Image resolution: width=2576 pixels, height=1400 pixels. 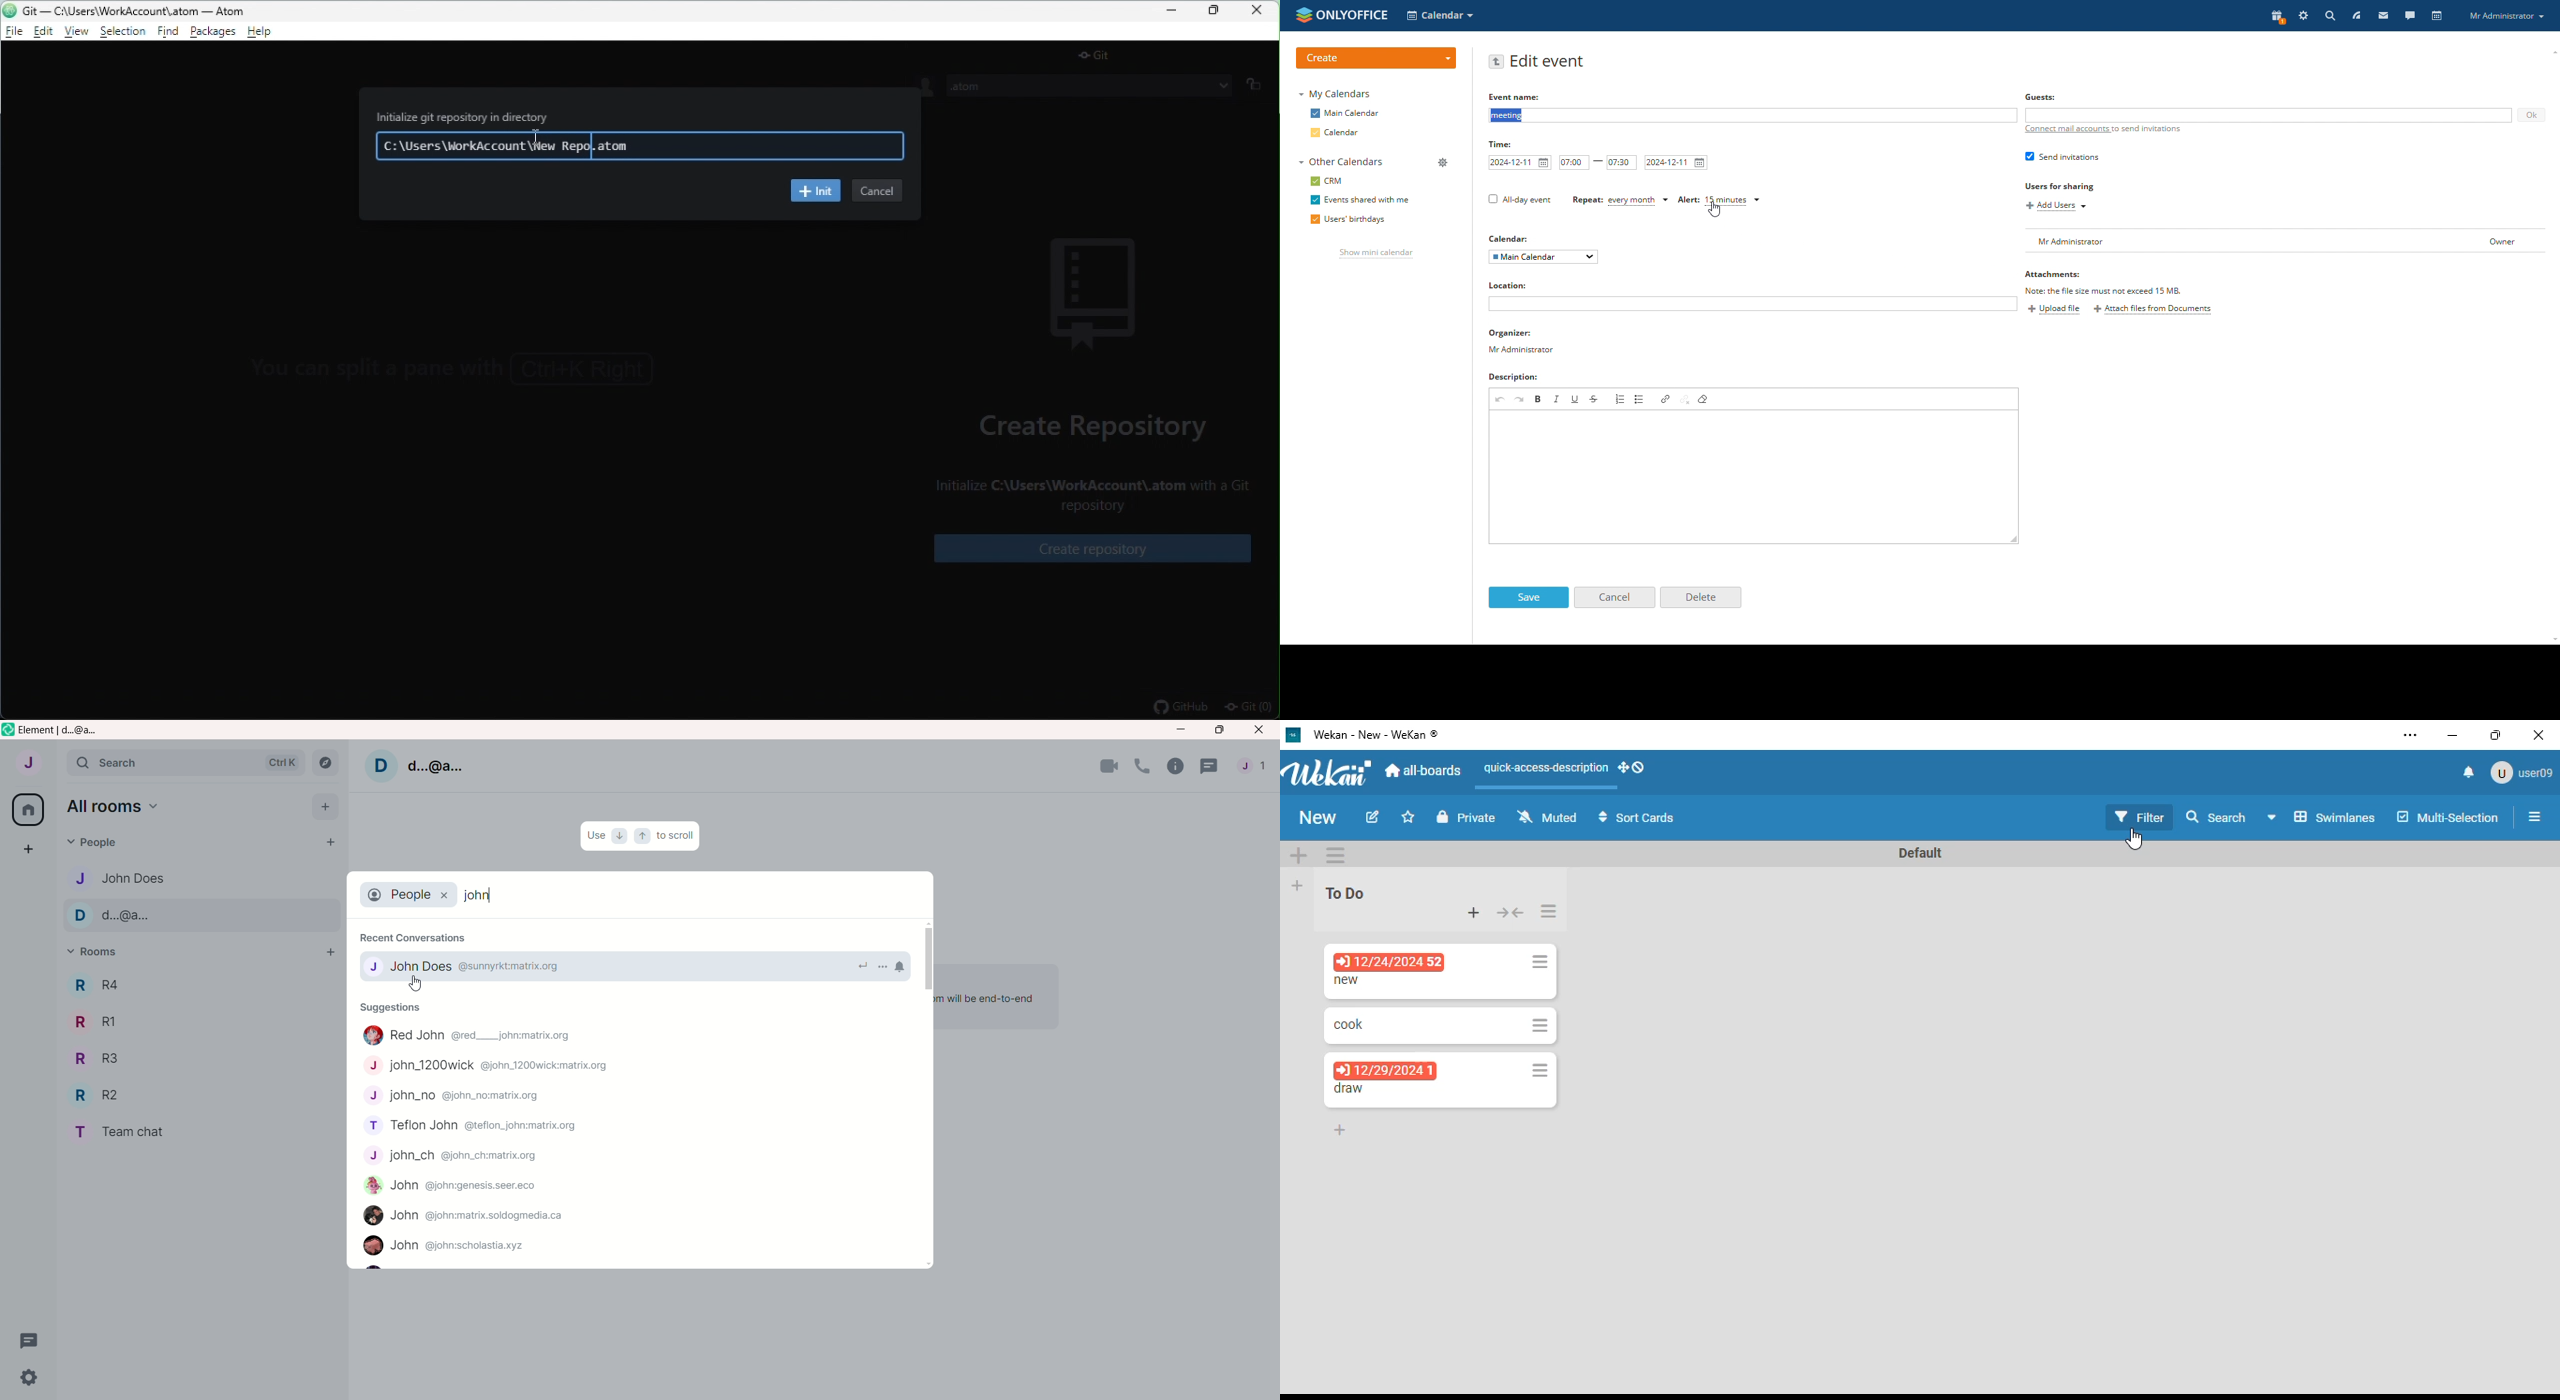 What do you see at coordinates (475, 1125) in the screenshot?
I see `teflon john` at bounding box center [475, 1125].